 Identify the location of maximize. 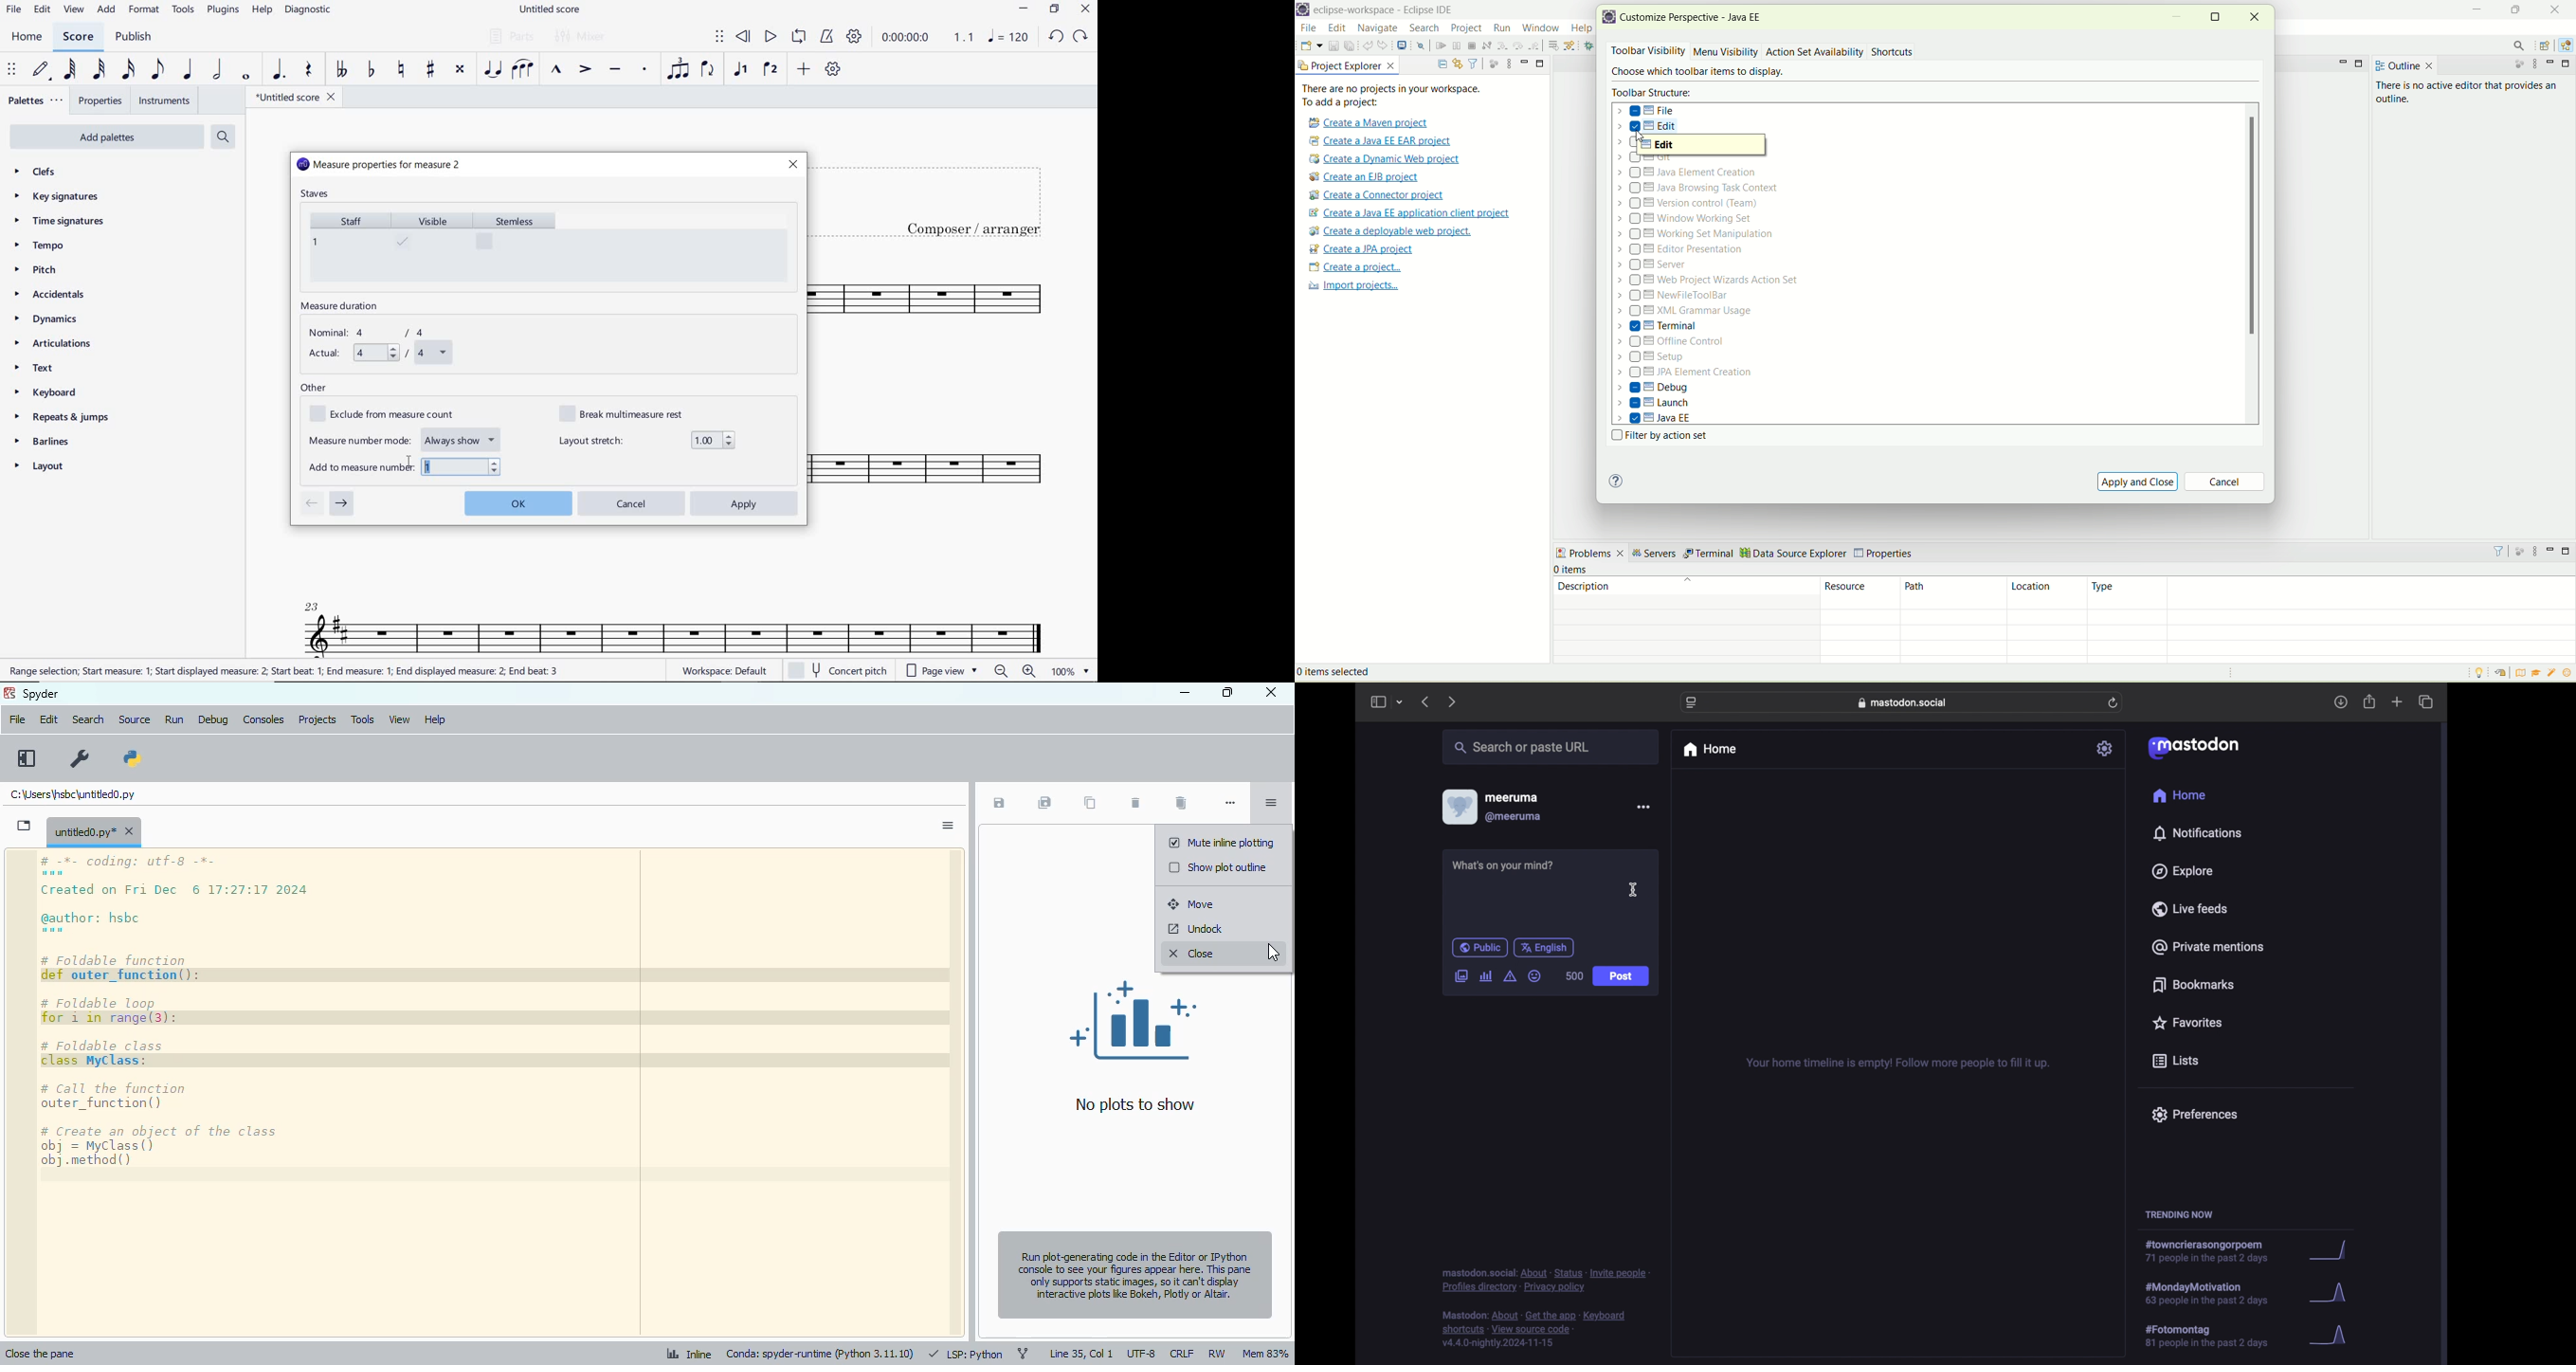
(1541, 64).